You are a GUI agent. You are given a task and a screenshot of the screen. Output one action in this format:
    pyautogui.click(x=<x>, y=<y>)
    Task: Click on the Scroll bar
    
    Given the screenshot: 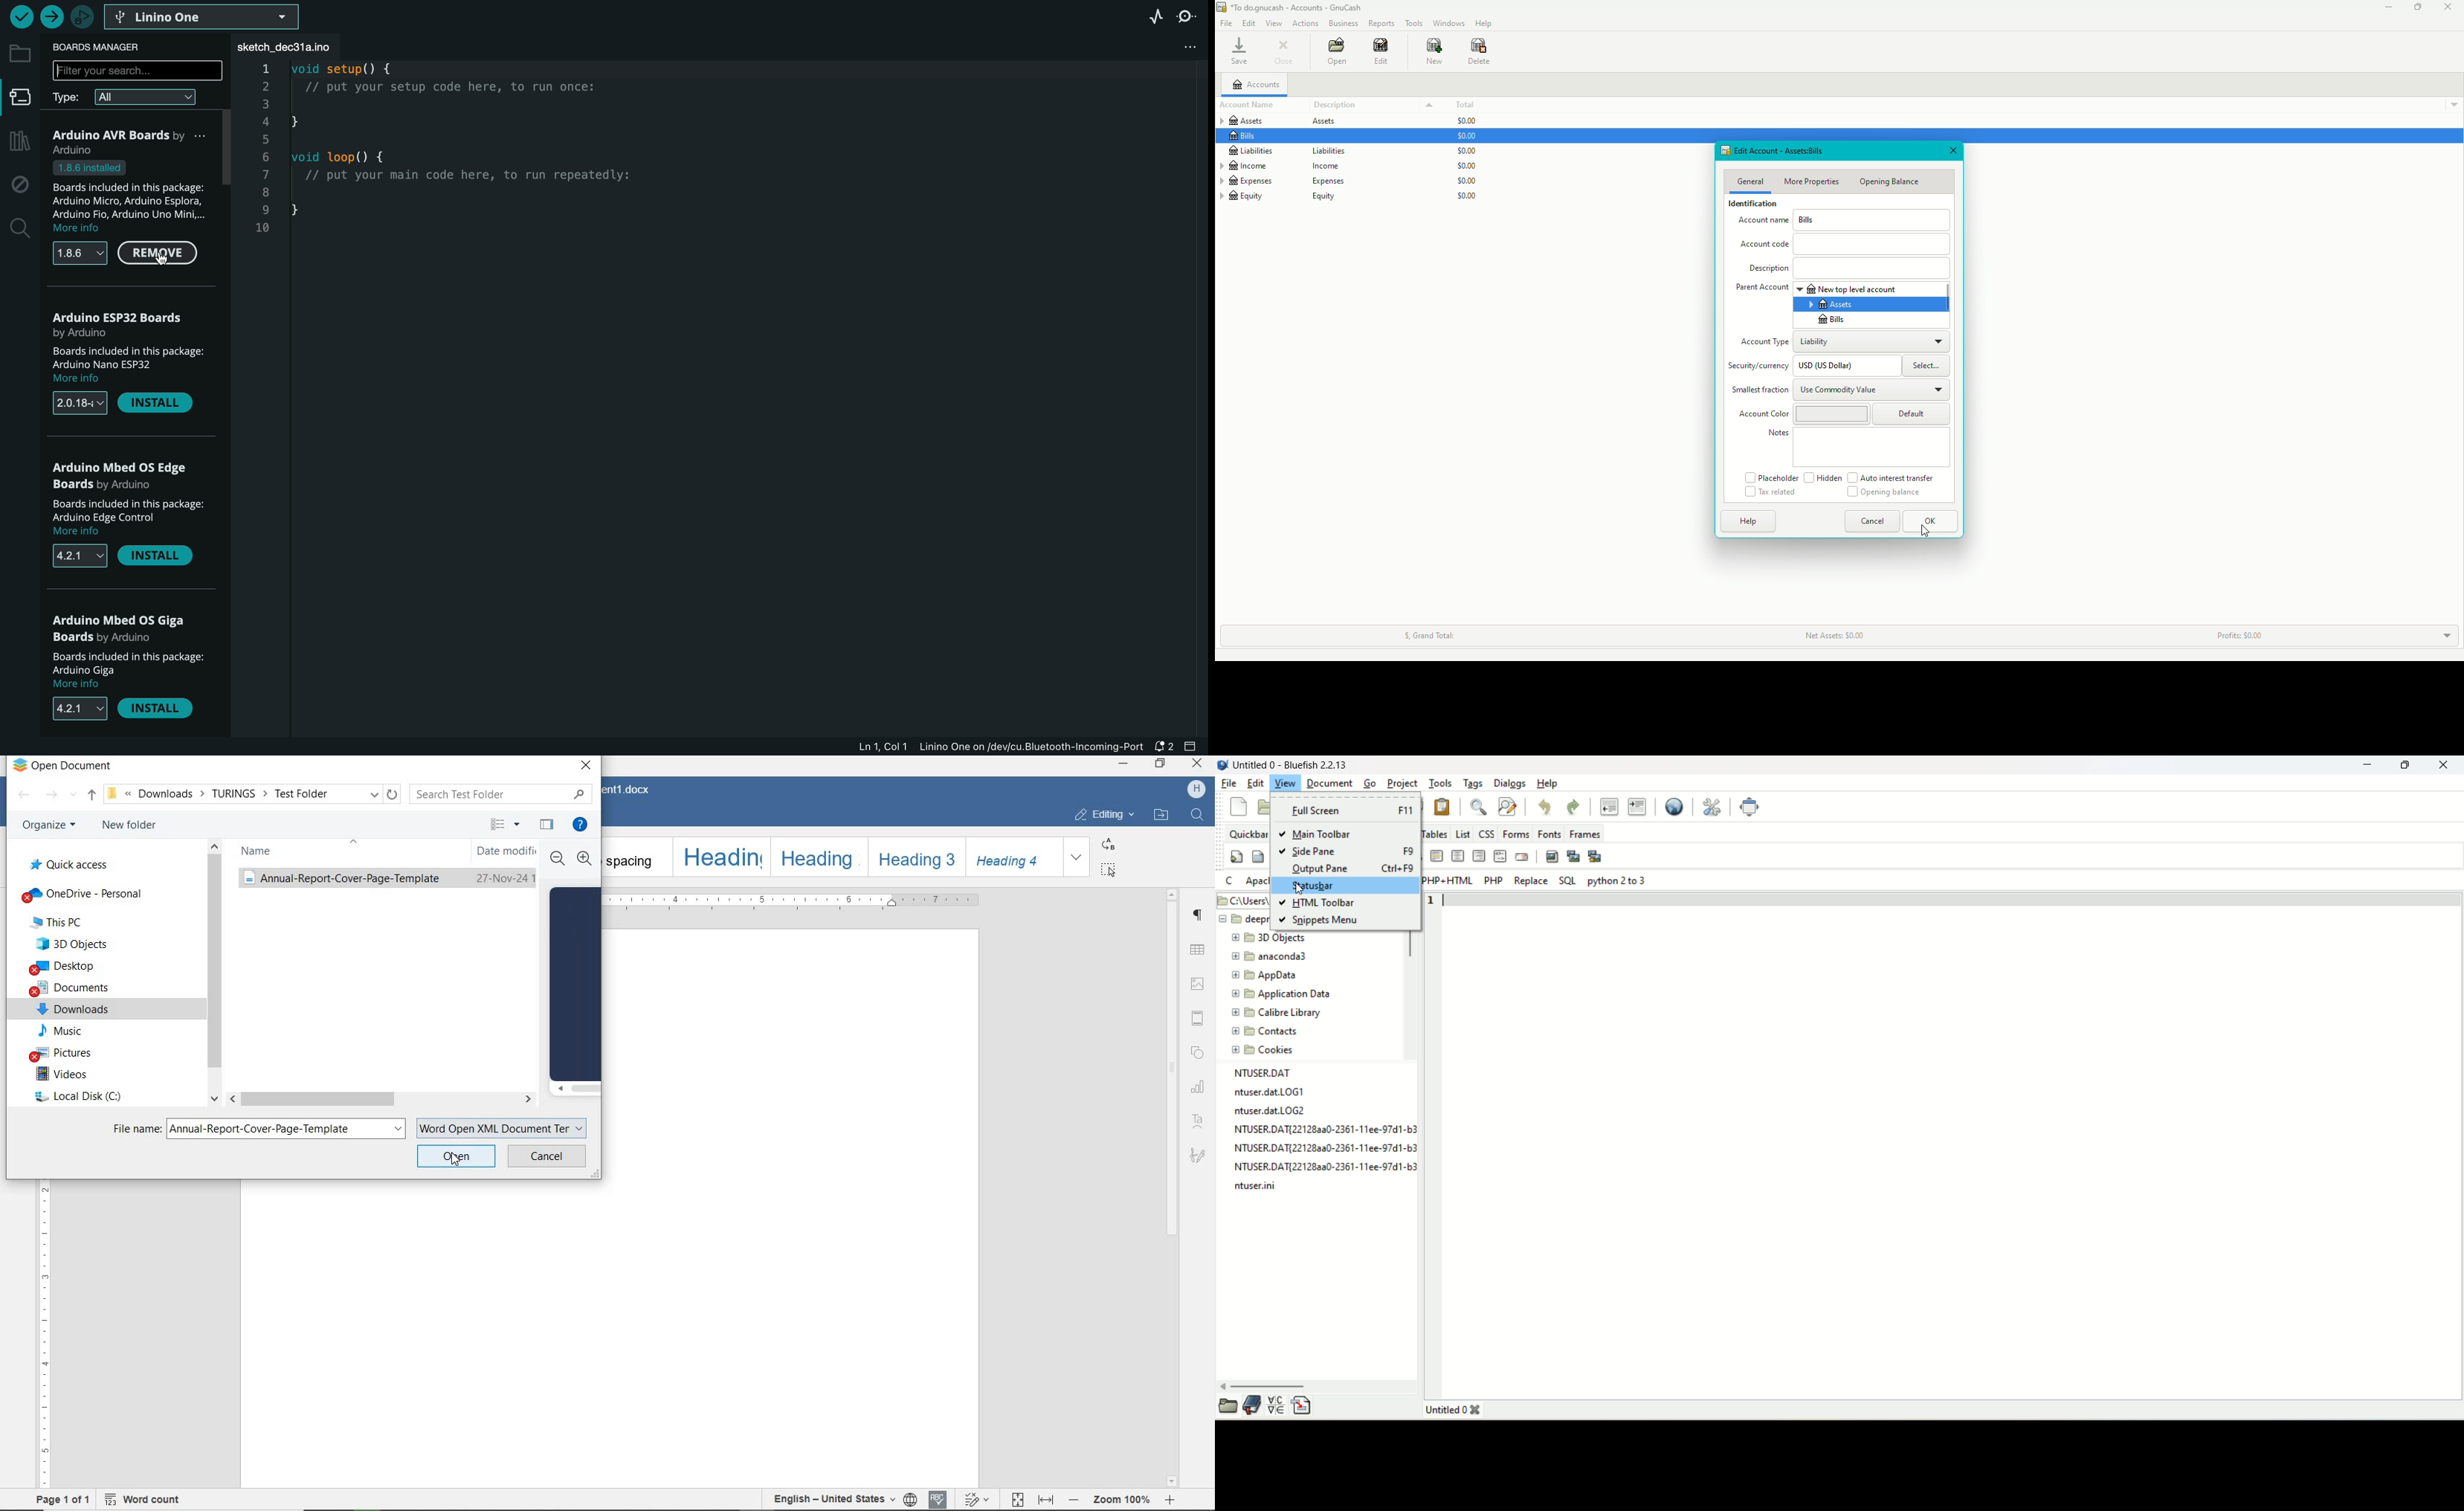 What is the action you would take?
    pyautogui.click(x=575, y=1091)
    